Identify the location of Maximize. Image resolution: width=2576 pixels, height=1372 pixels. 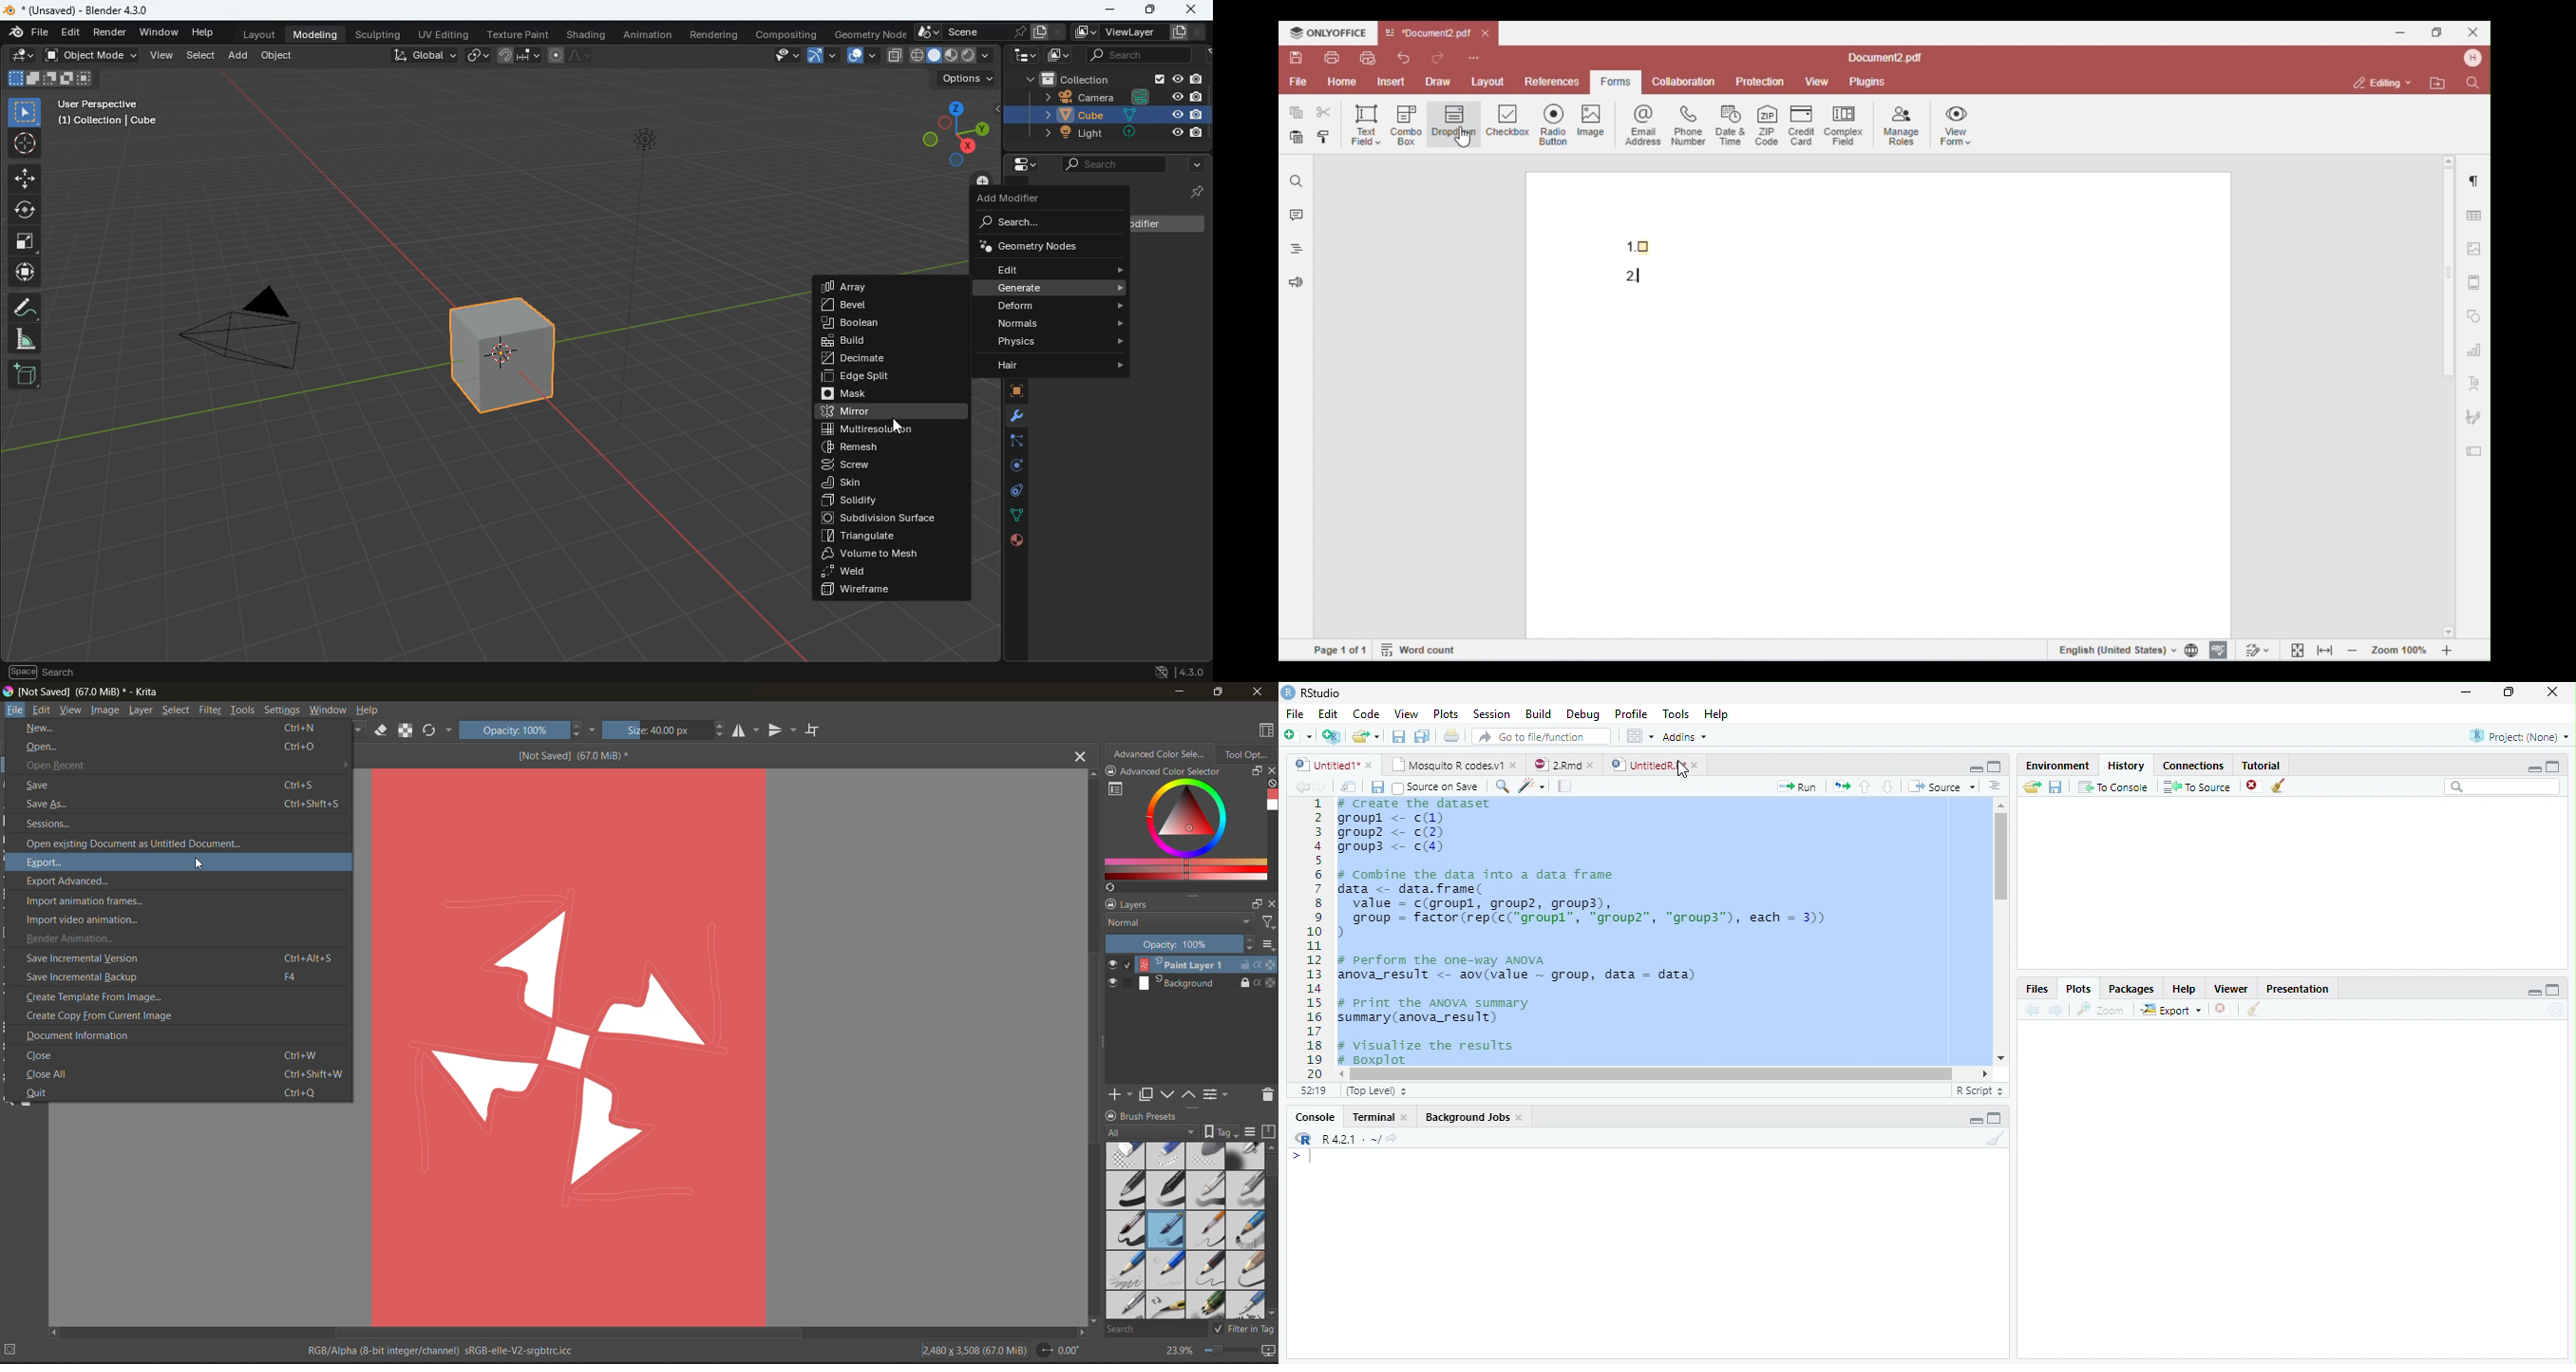
(1996, 1120).